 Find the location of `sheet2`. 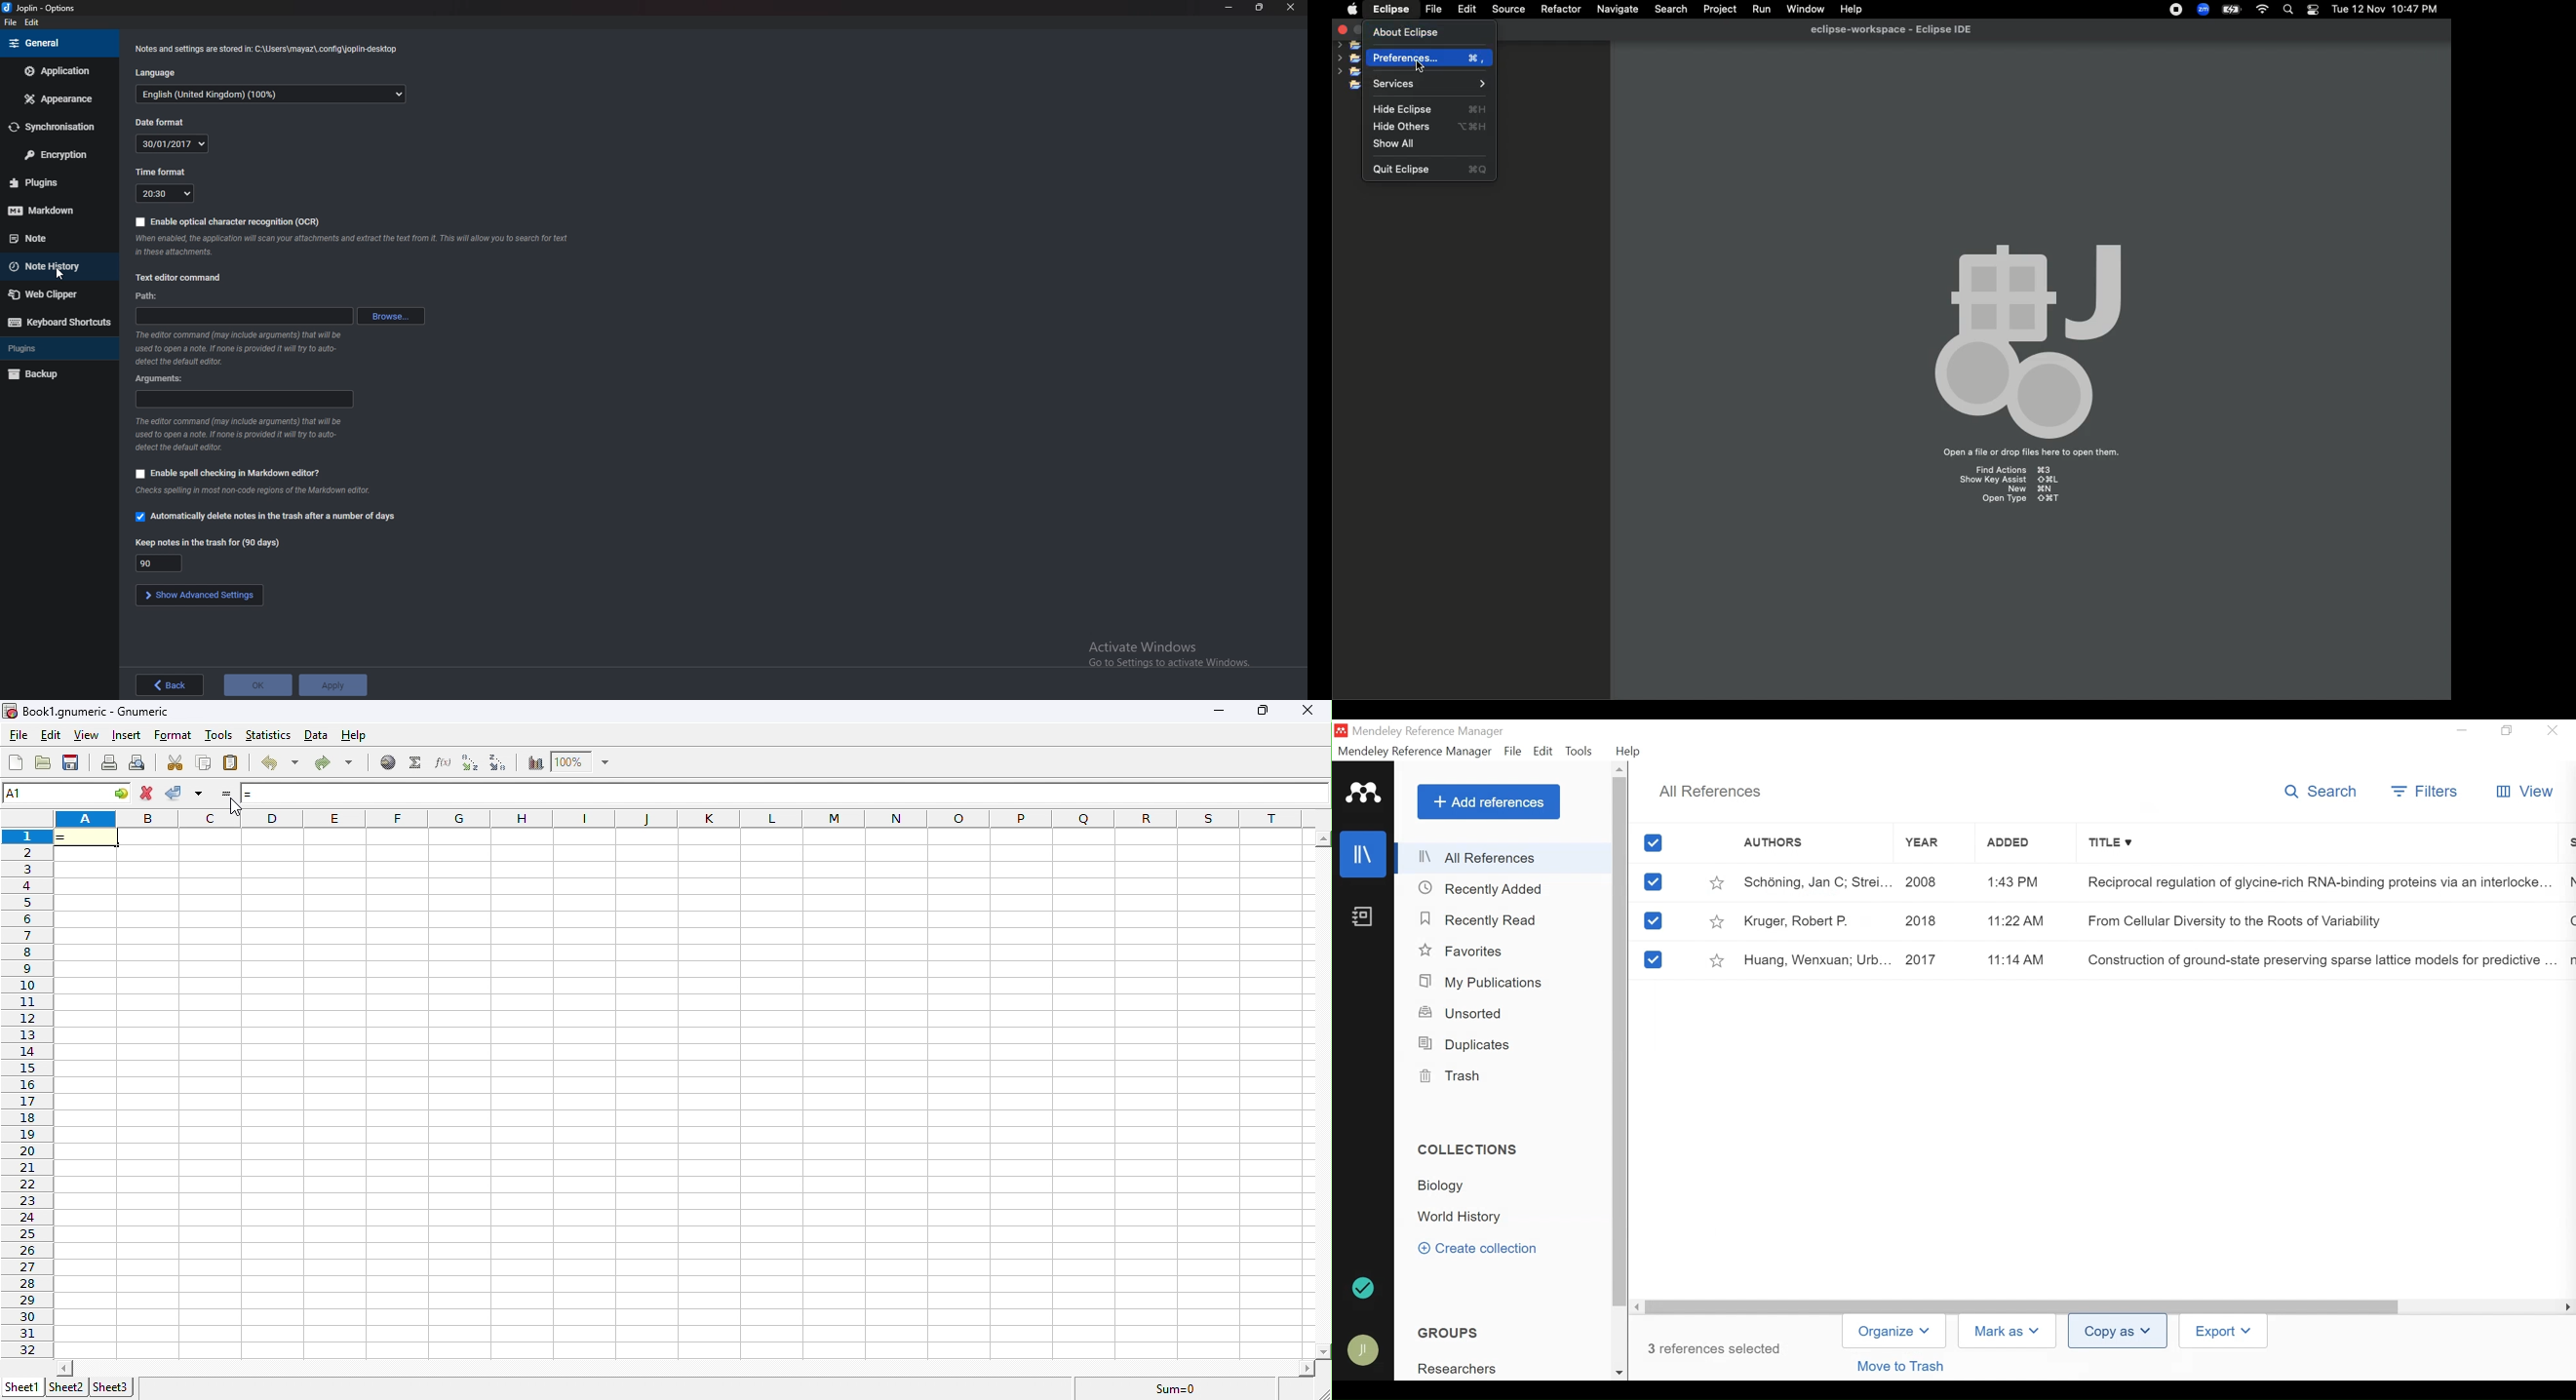

sheet2 is located at coordinates (66, 1386).